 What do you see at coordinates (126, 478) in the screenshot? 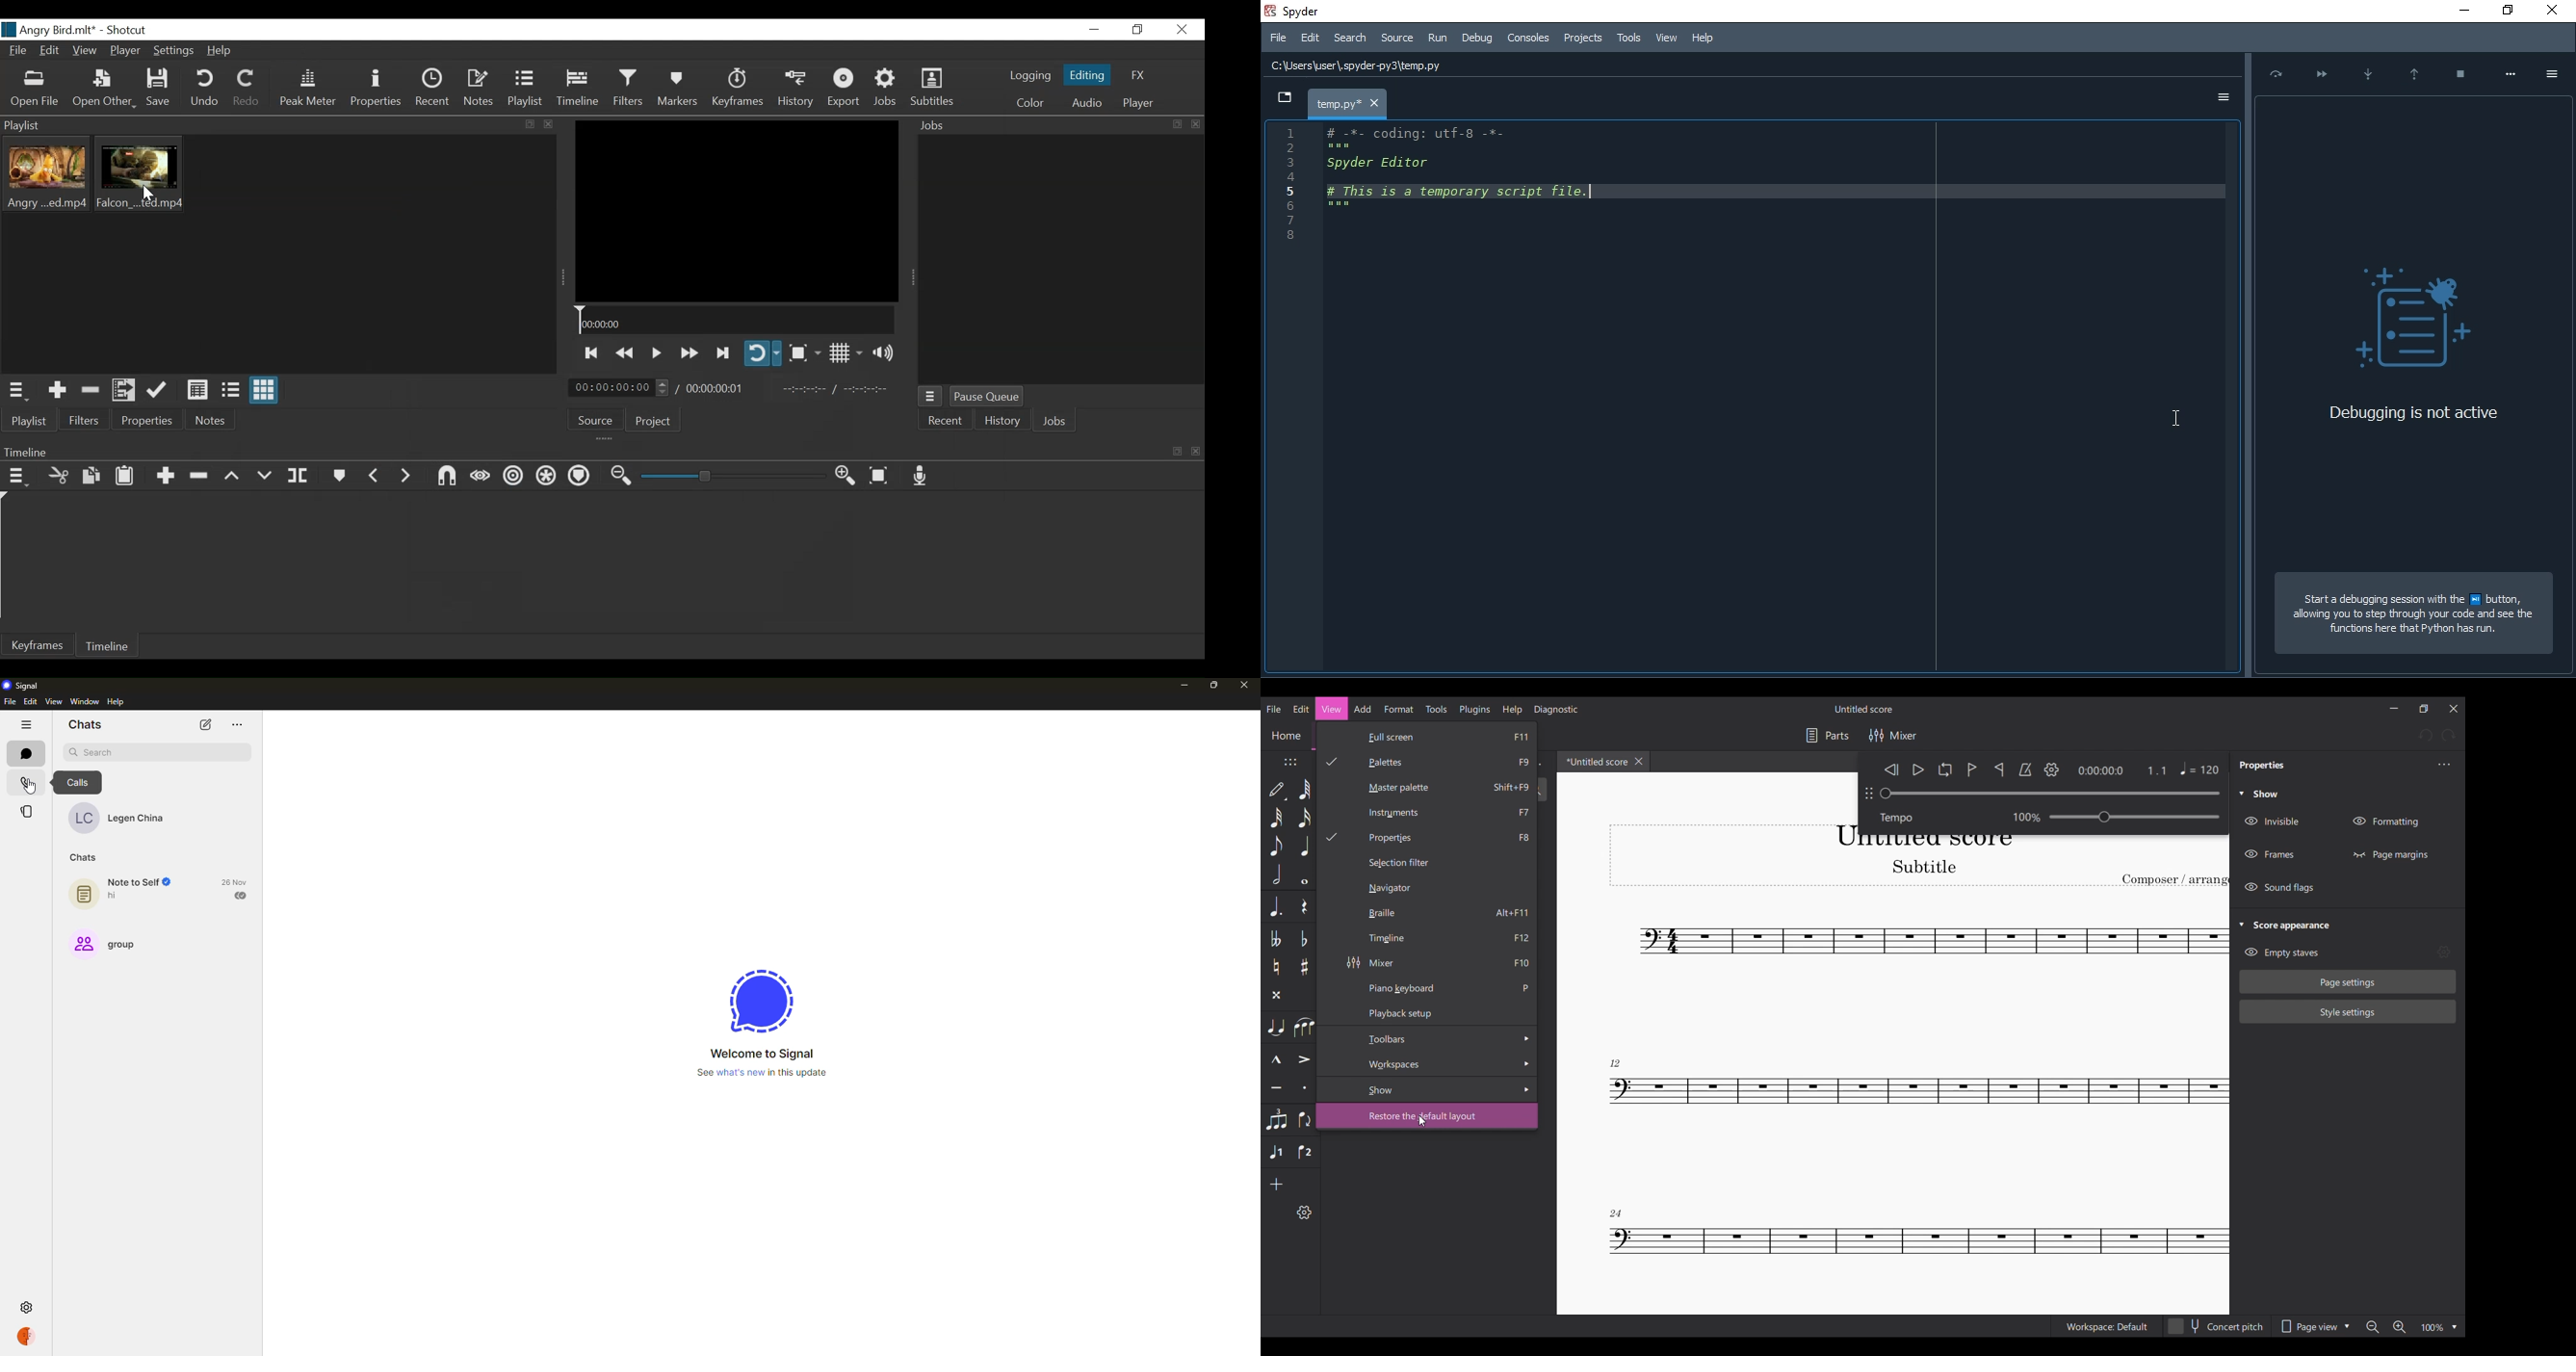
I see `Paste` at bounding box center [126, 478].